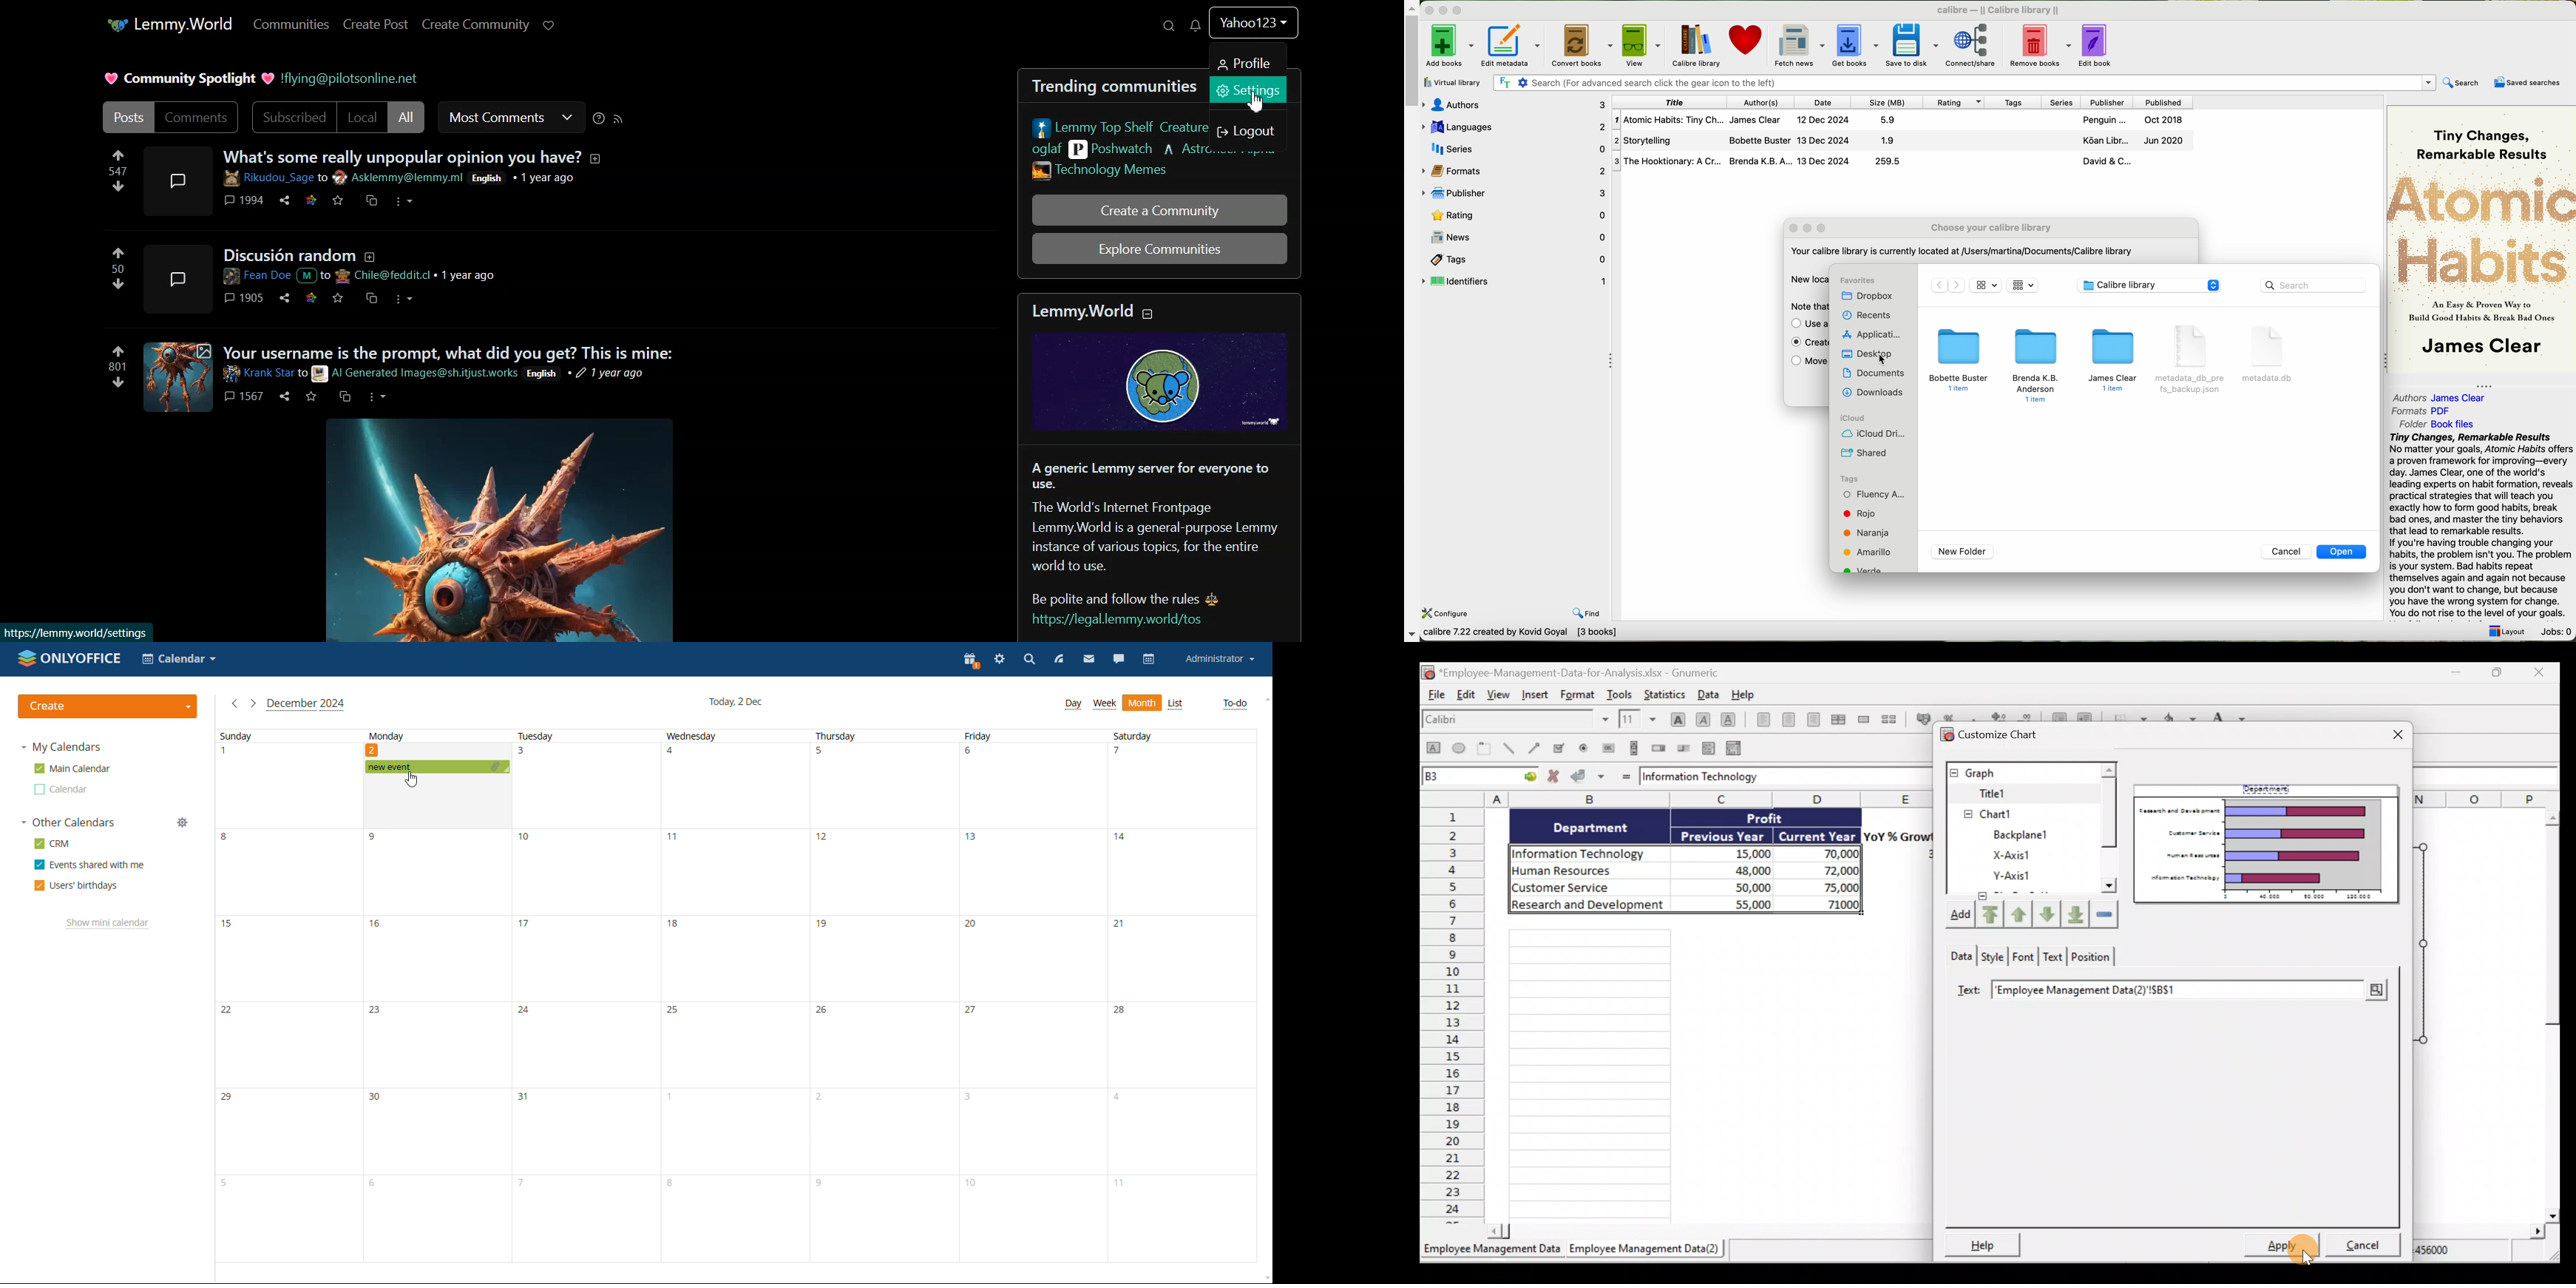 The image size is (2576, 1288). What do you see at coordinates (186, 77) in the screenshot?
I see `Text` at bounding box center [186, 77].